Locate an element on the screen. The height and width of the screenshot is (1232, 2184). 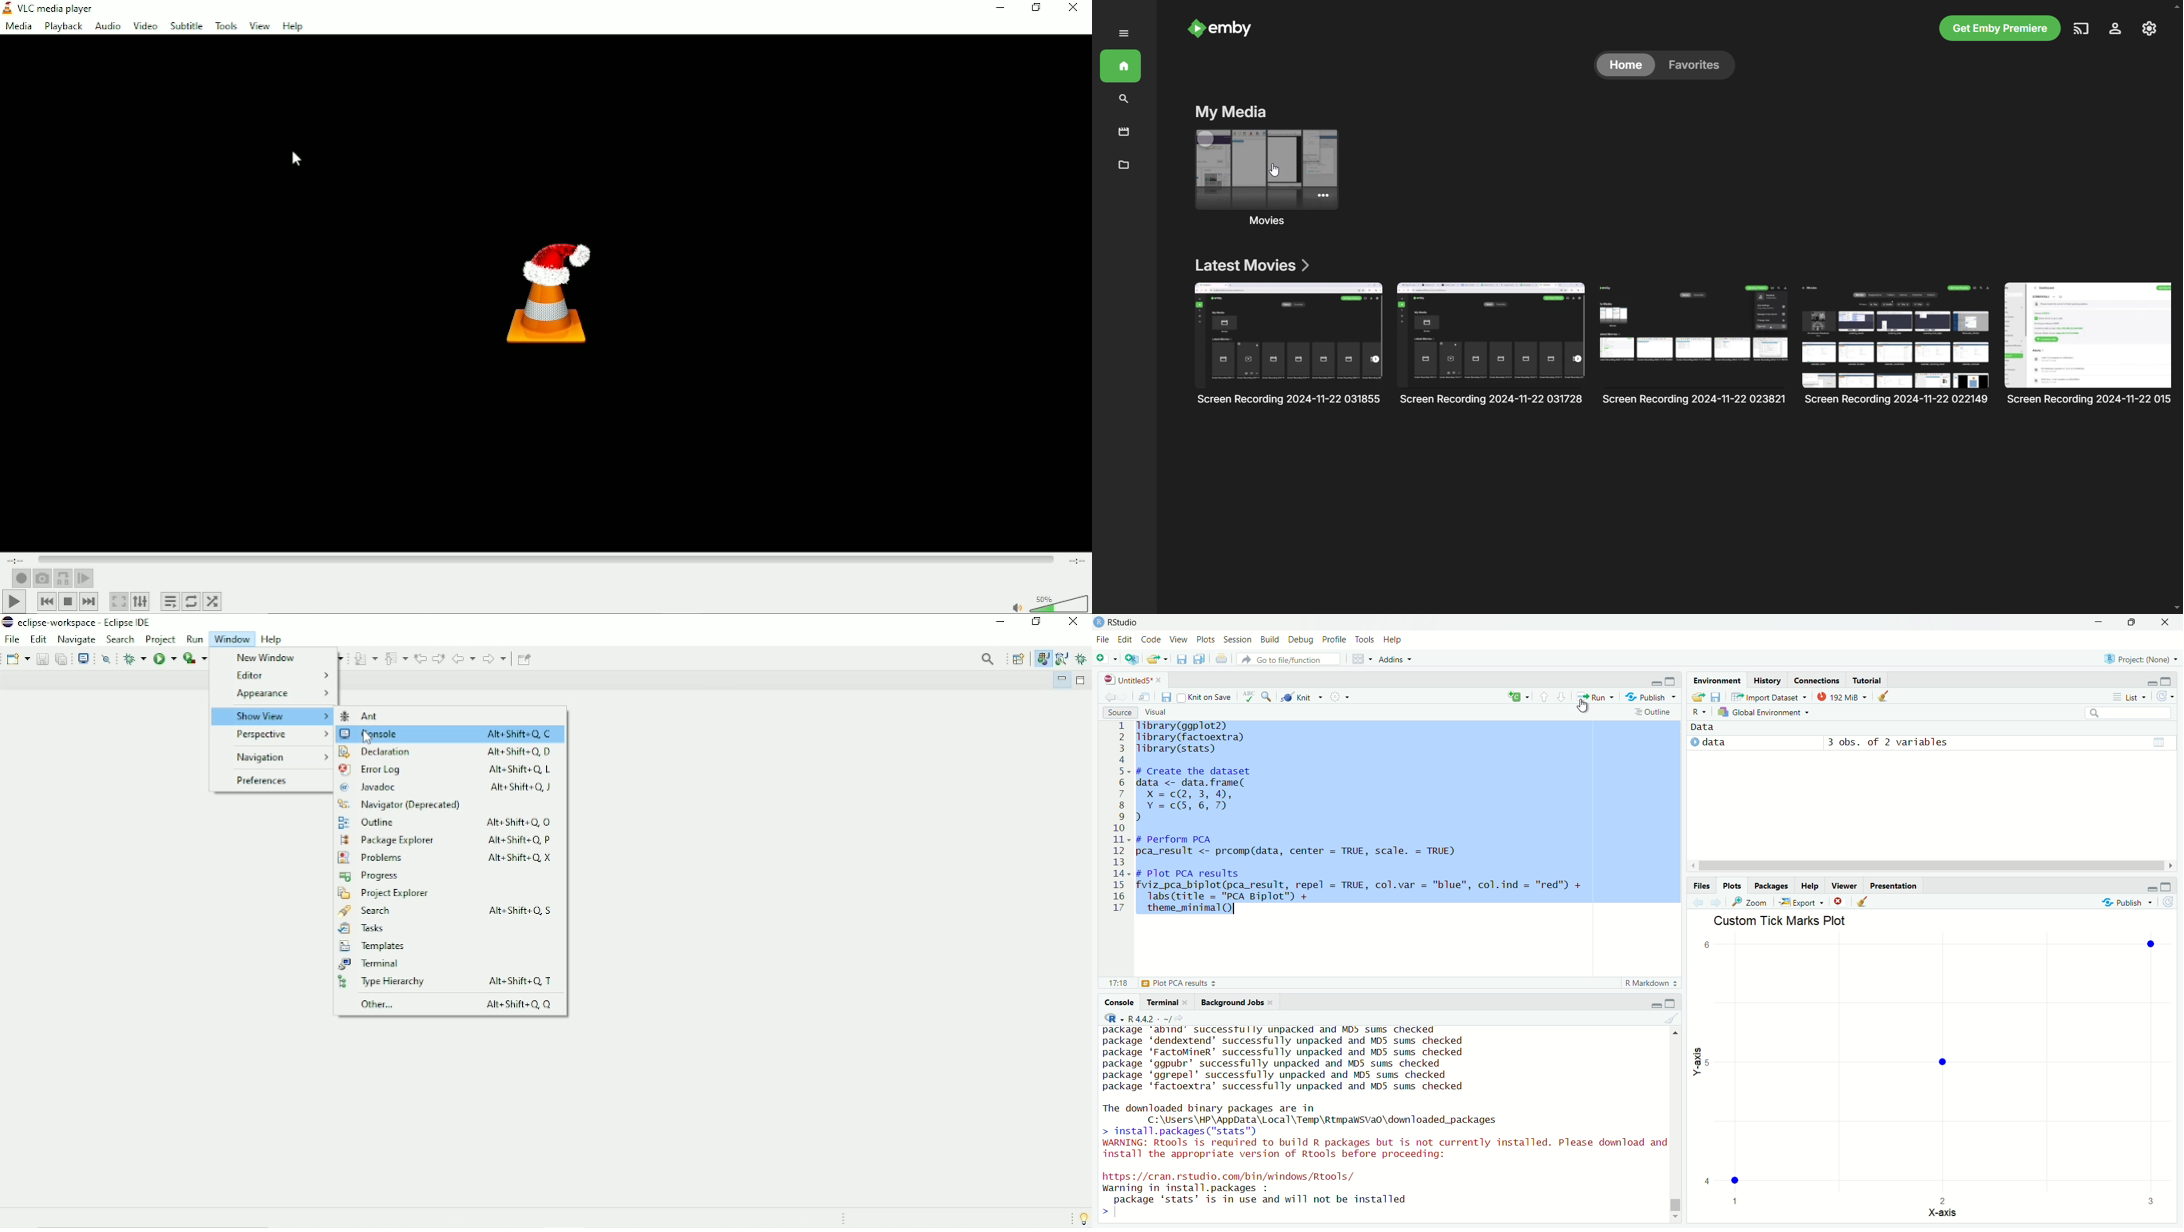
publish is located at coordinates (2128, 901).